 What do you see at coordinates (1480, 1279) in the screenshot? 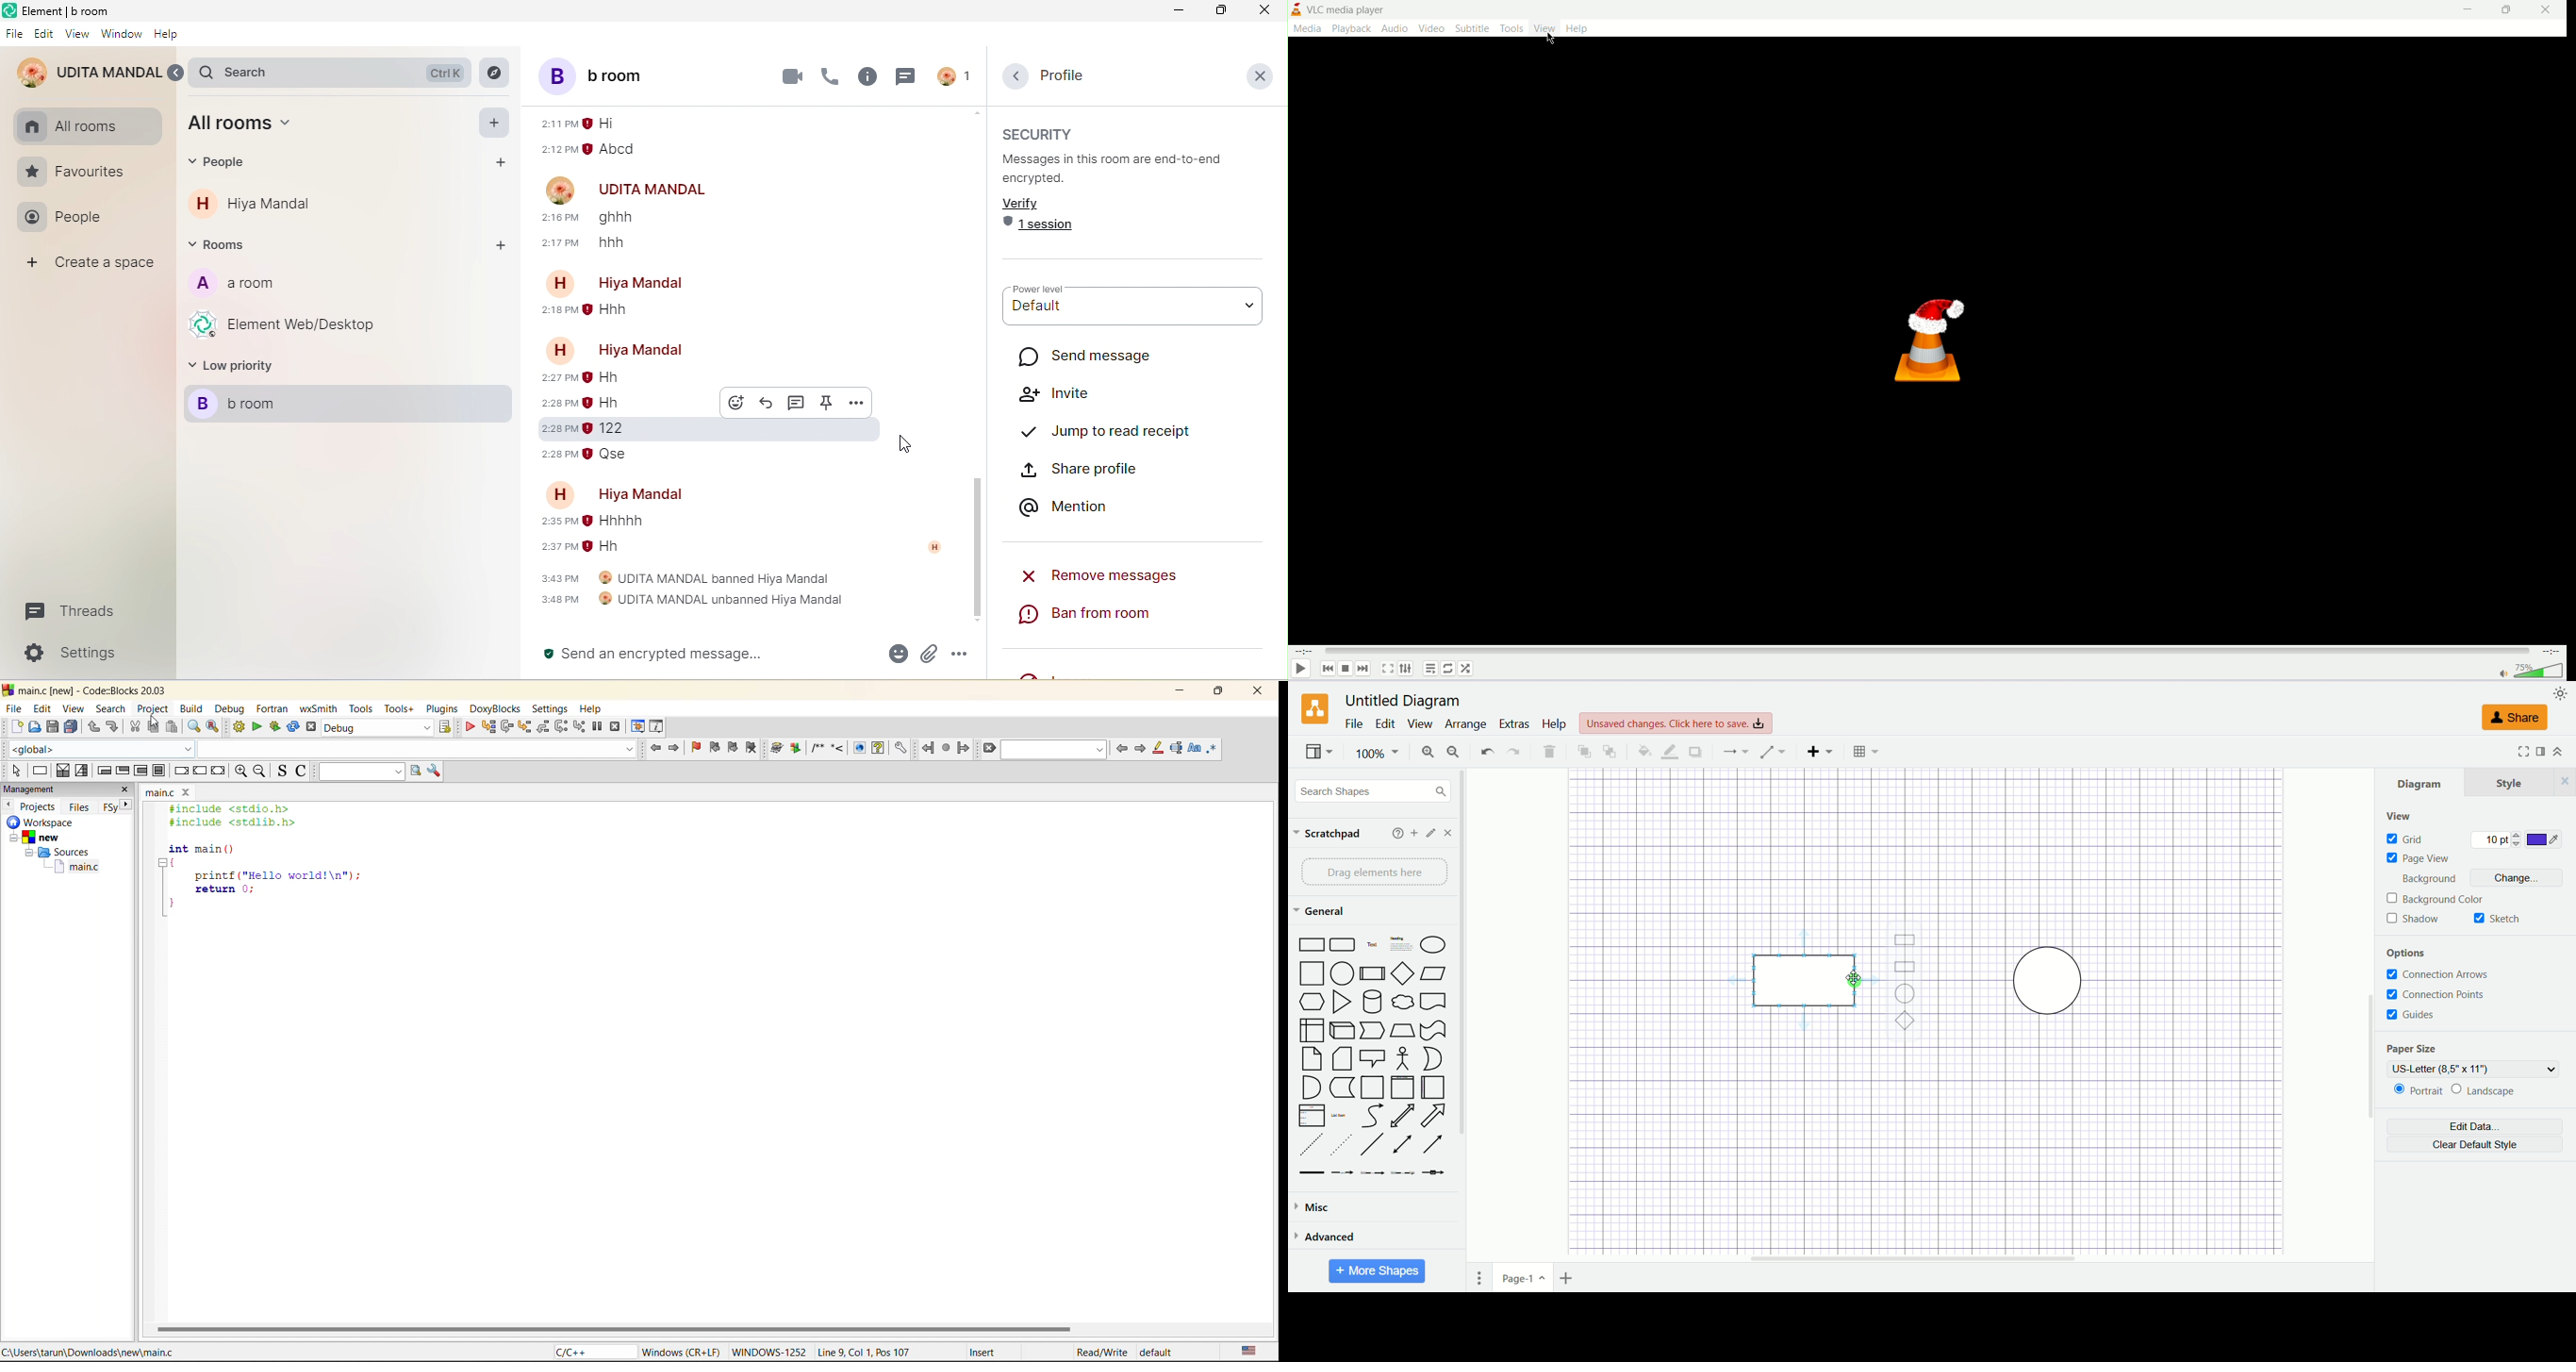
I see `pages` at bounding box center [1480, 1279].